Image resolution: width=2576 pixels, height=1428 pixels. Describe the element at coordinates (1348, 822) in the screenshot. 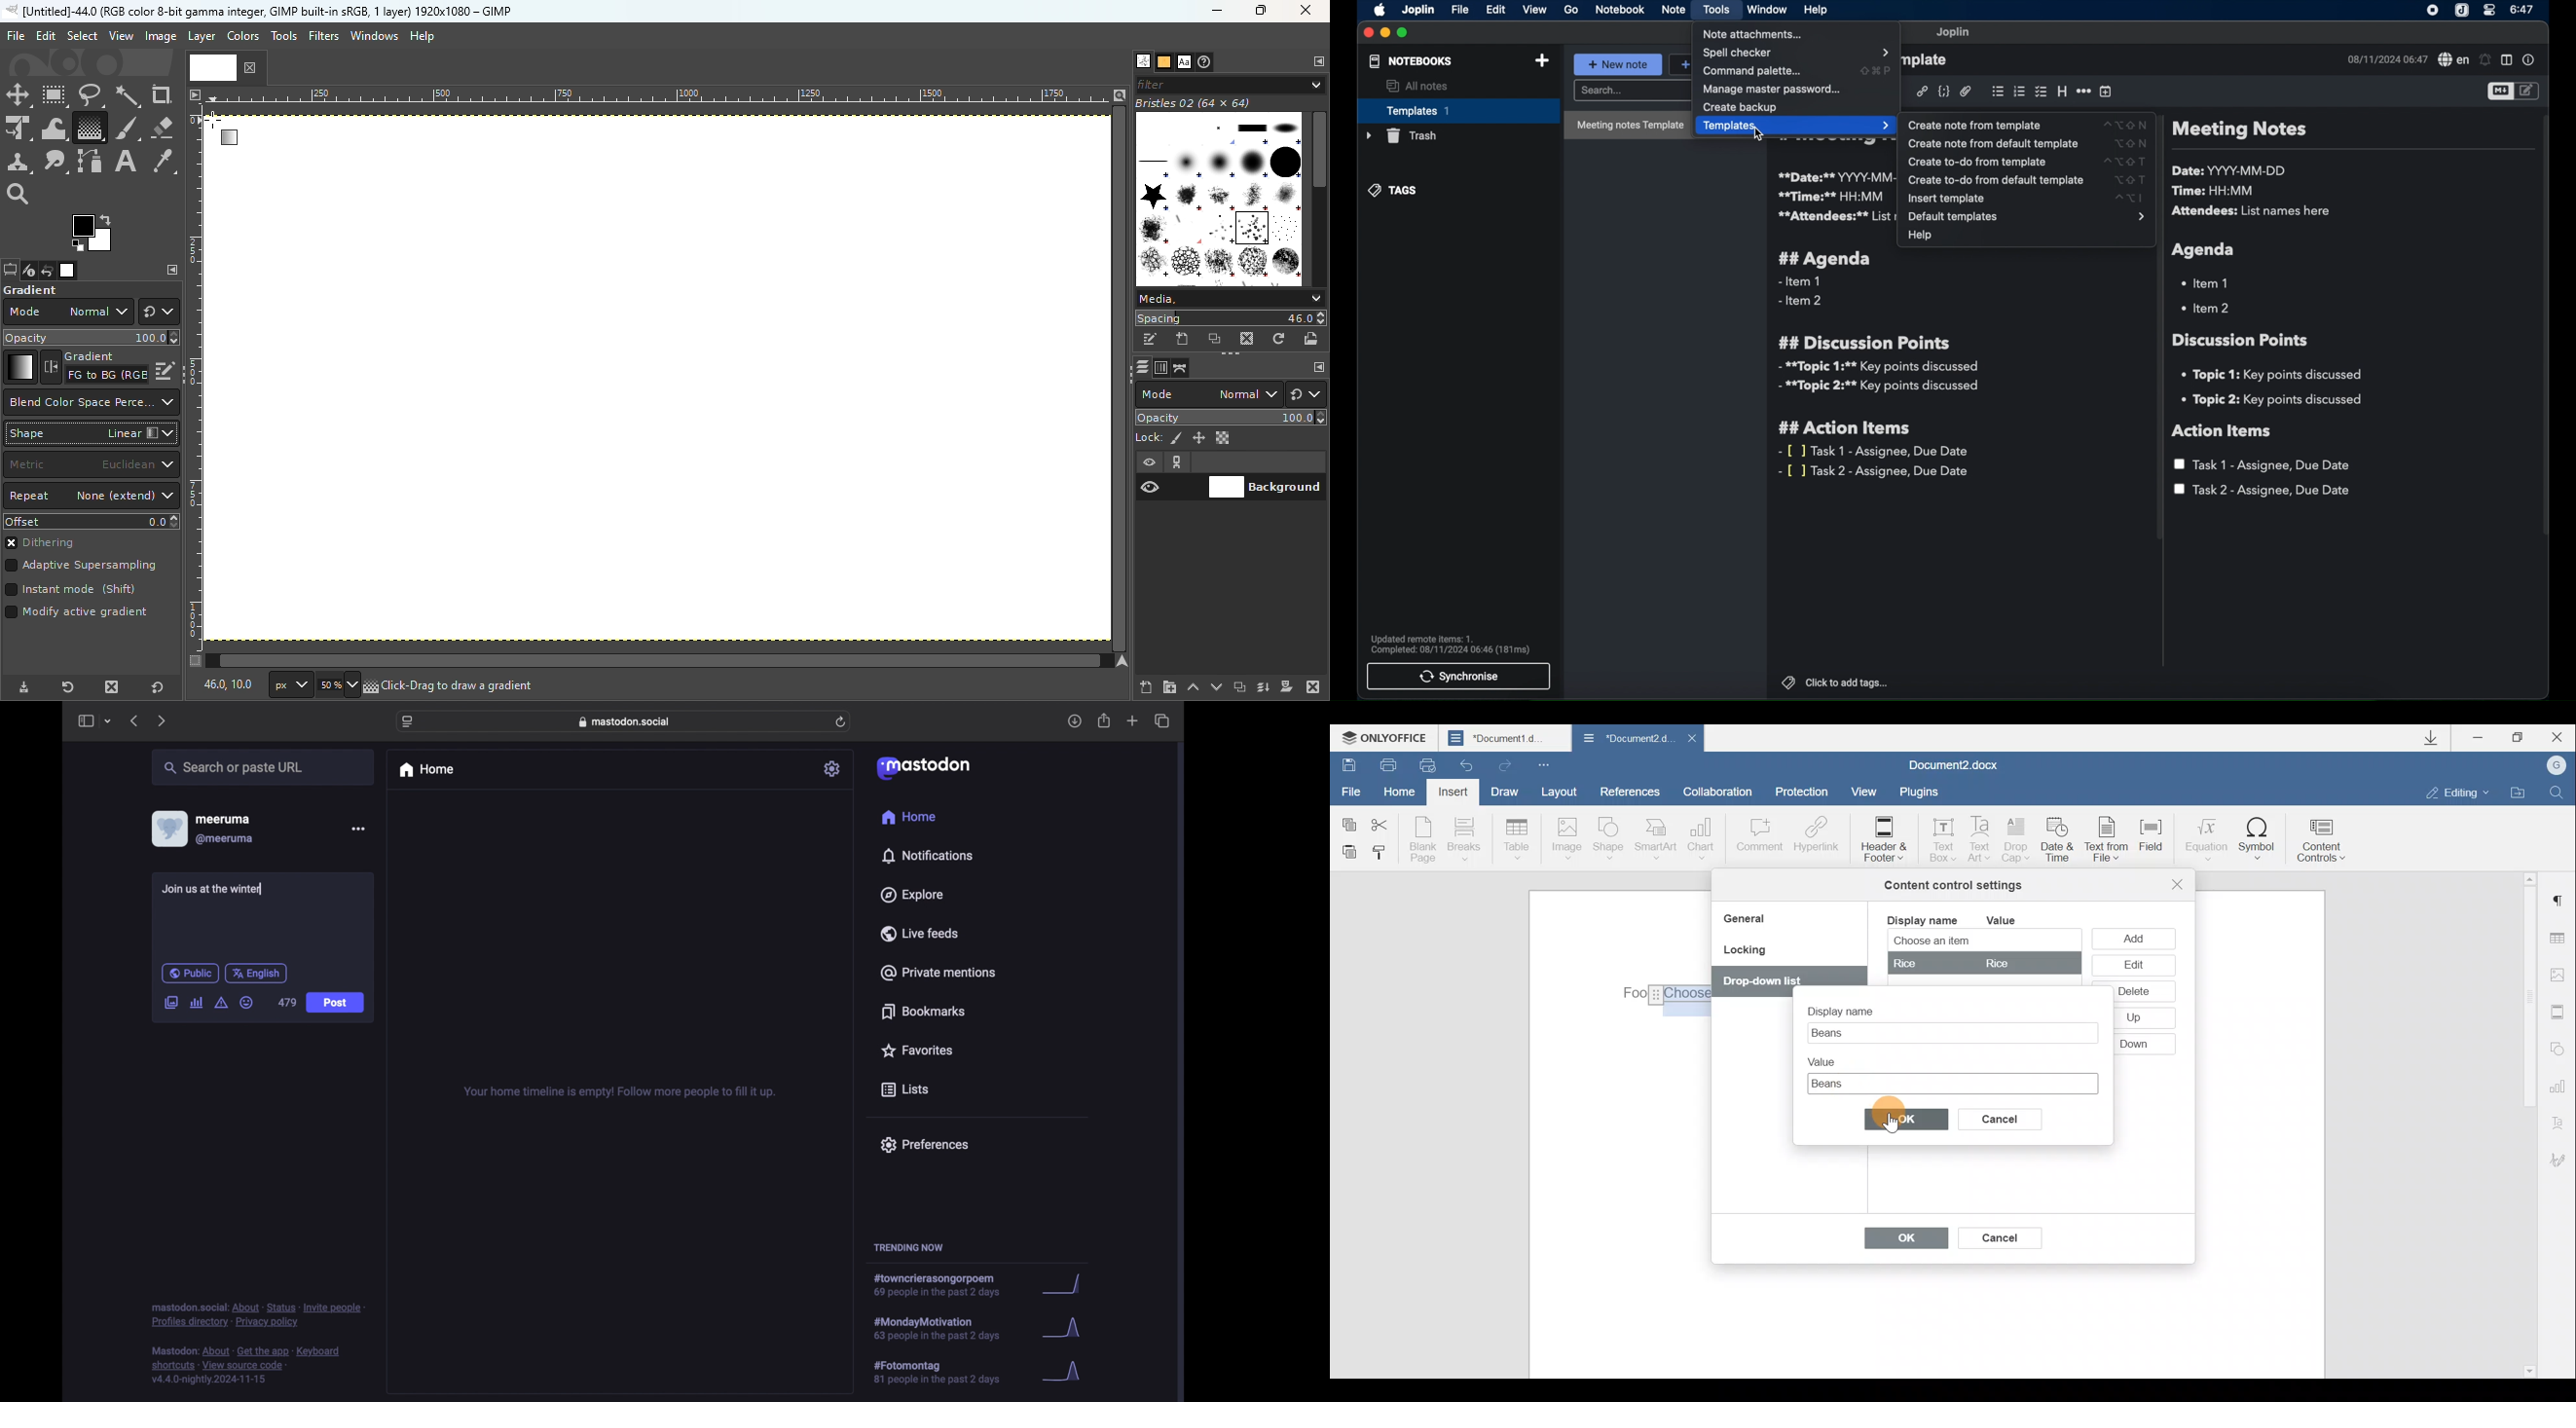

I see `Copy` at that location.